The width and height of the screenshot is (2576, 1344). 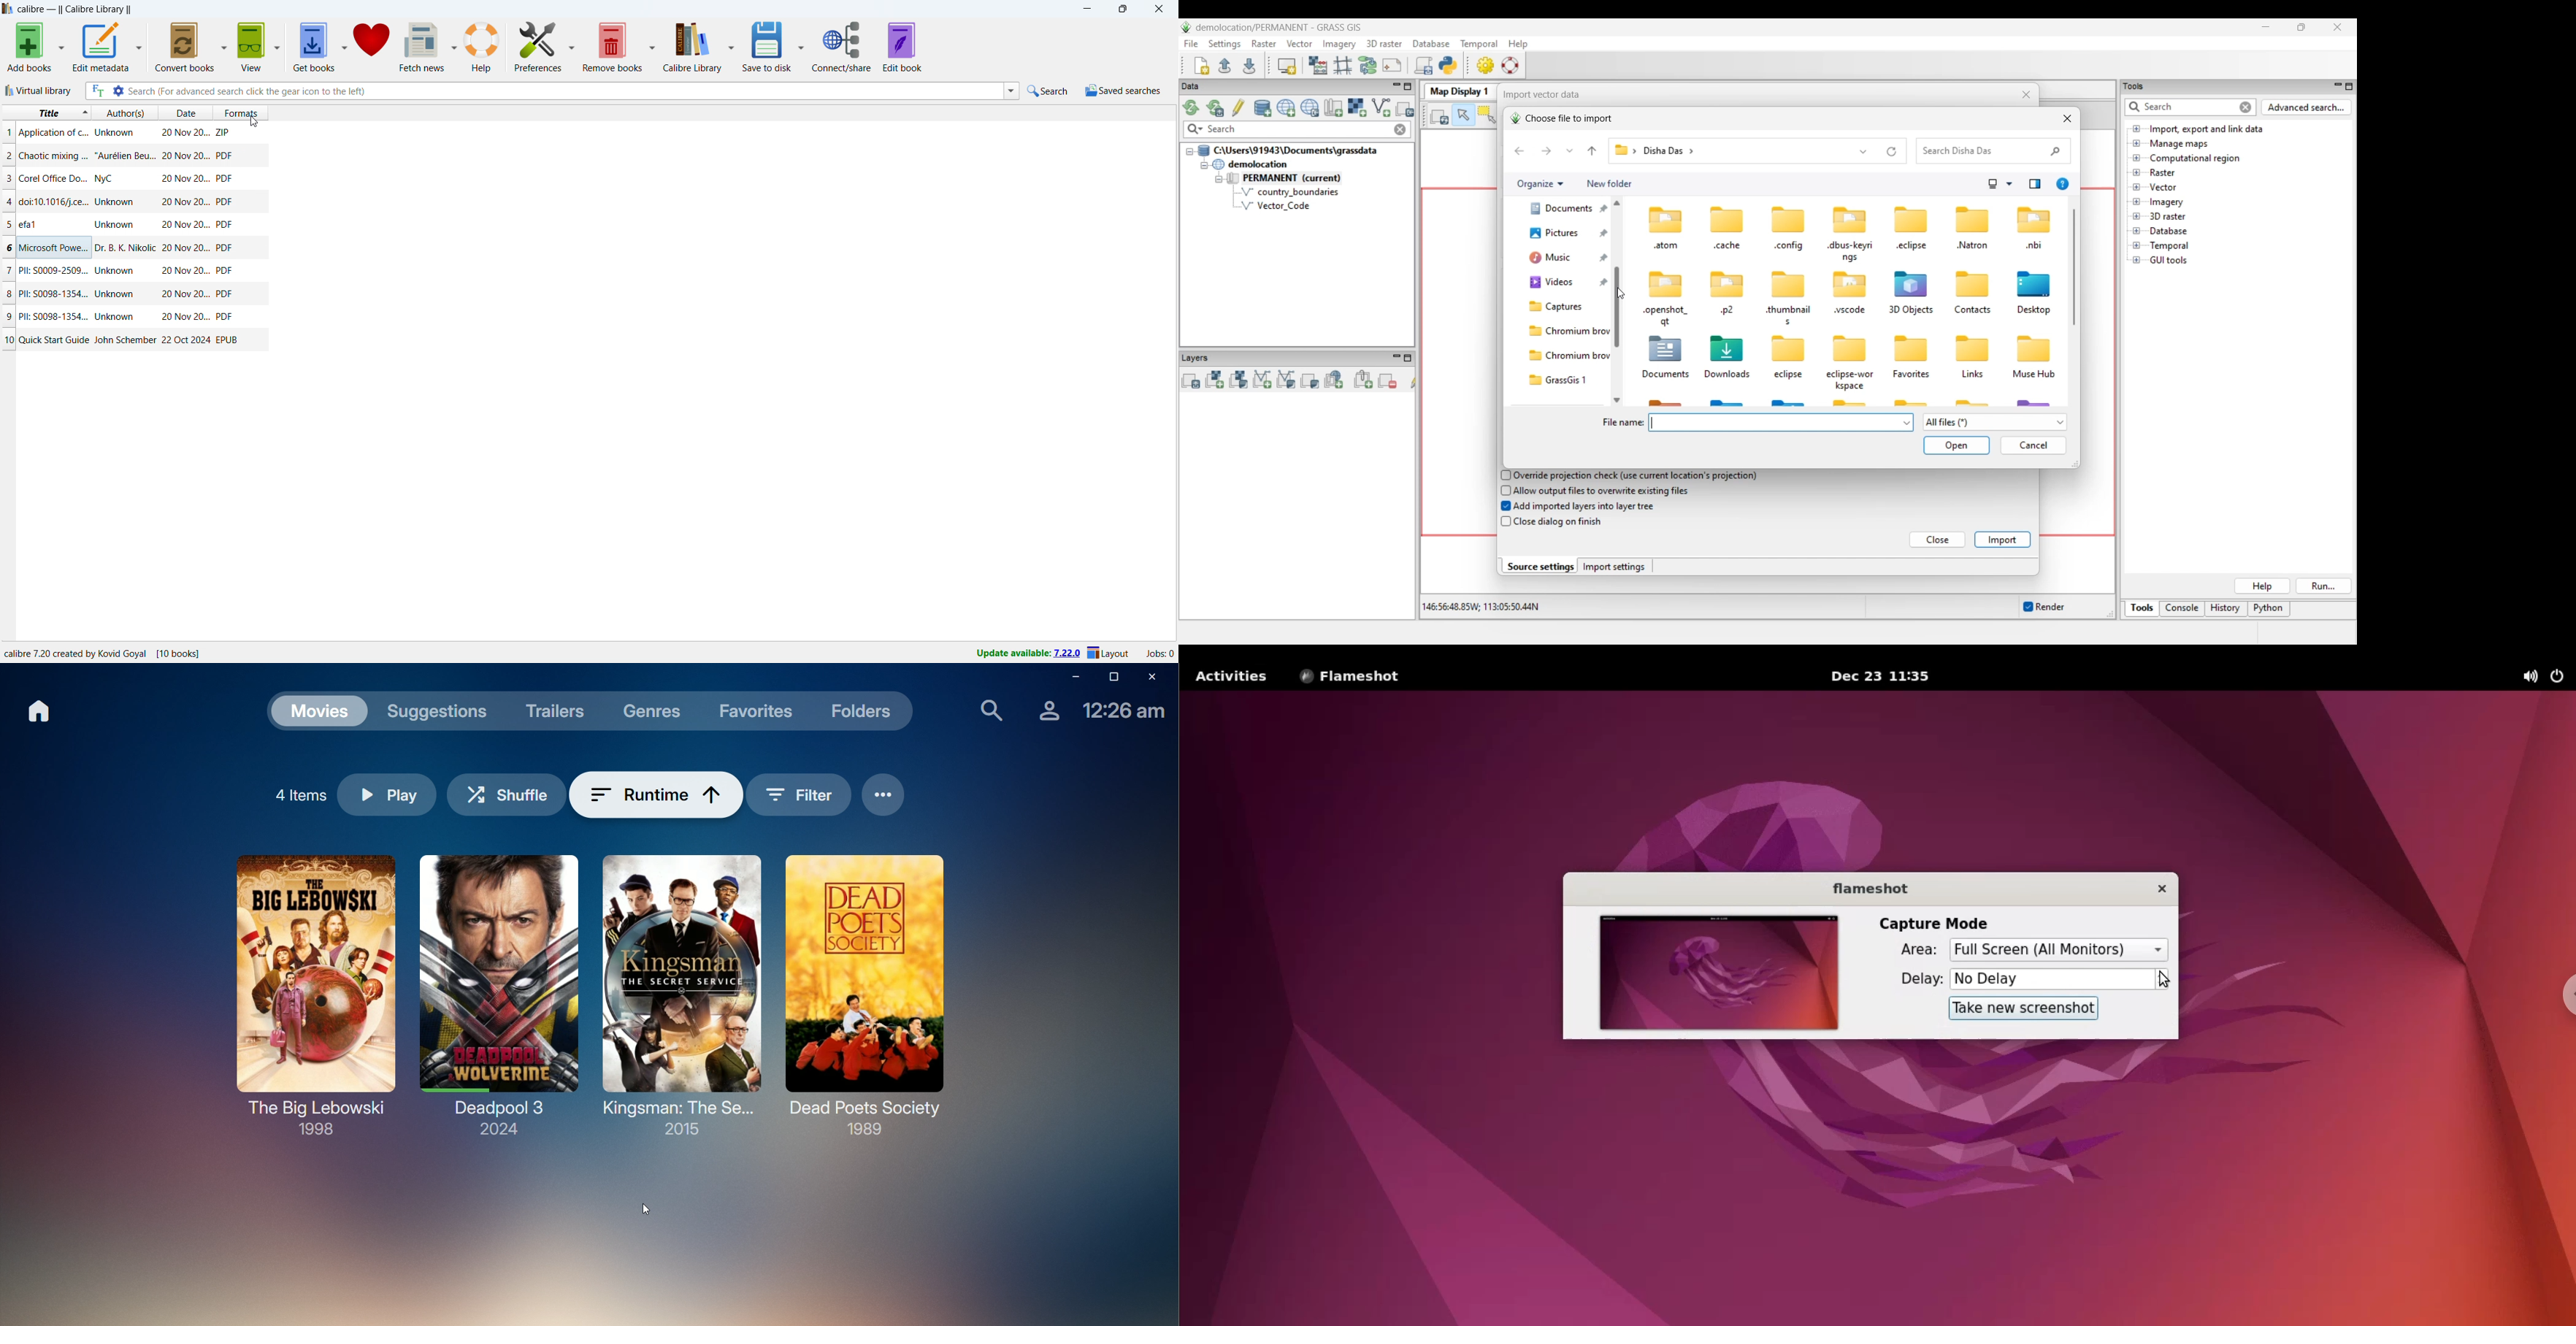 What do you see at coordinates (186, 270) in the screenshot?
I see `date` at bounding box center [186, 270].